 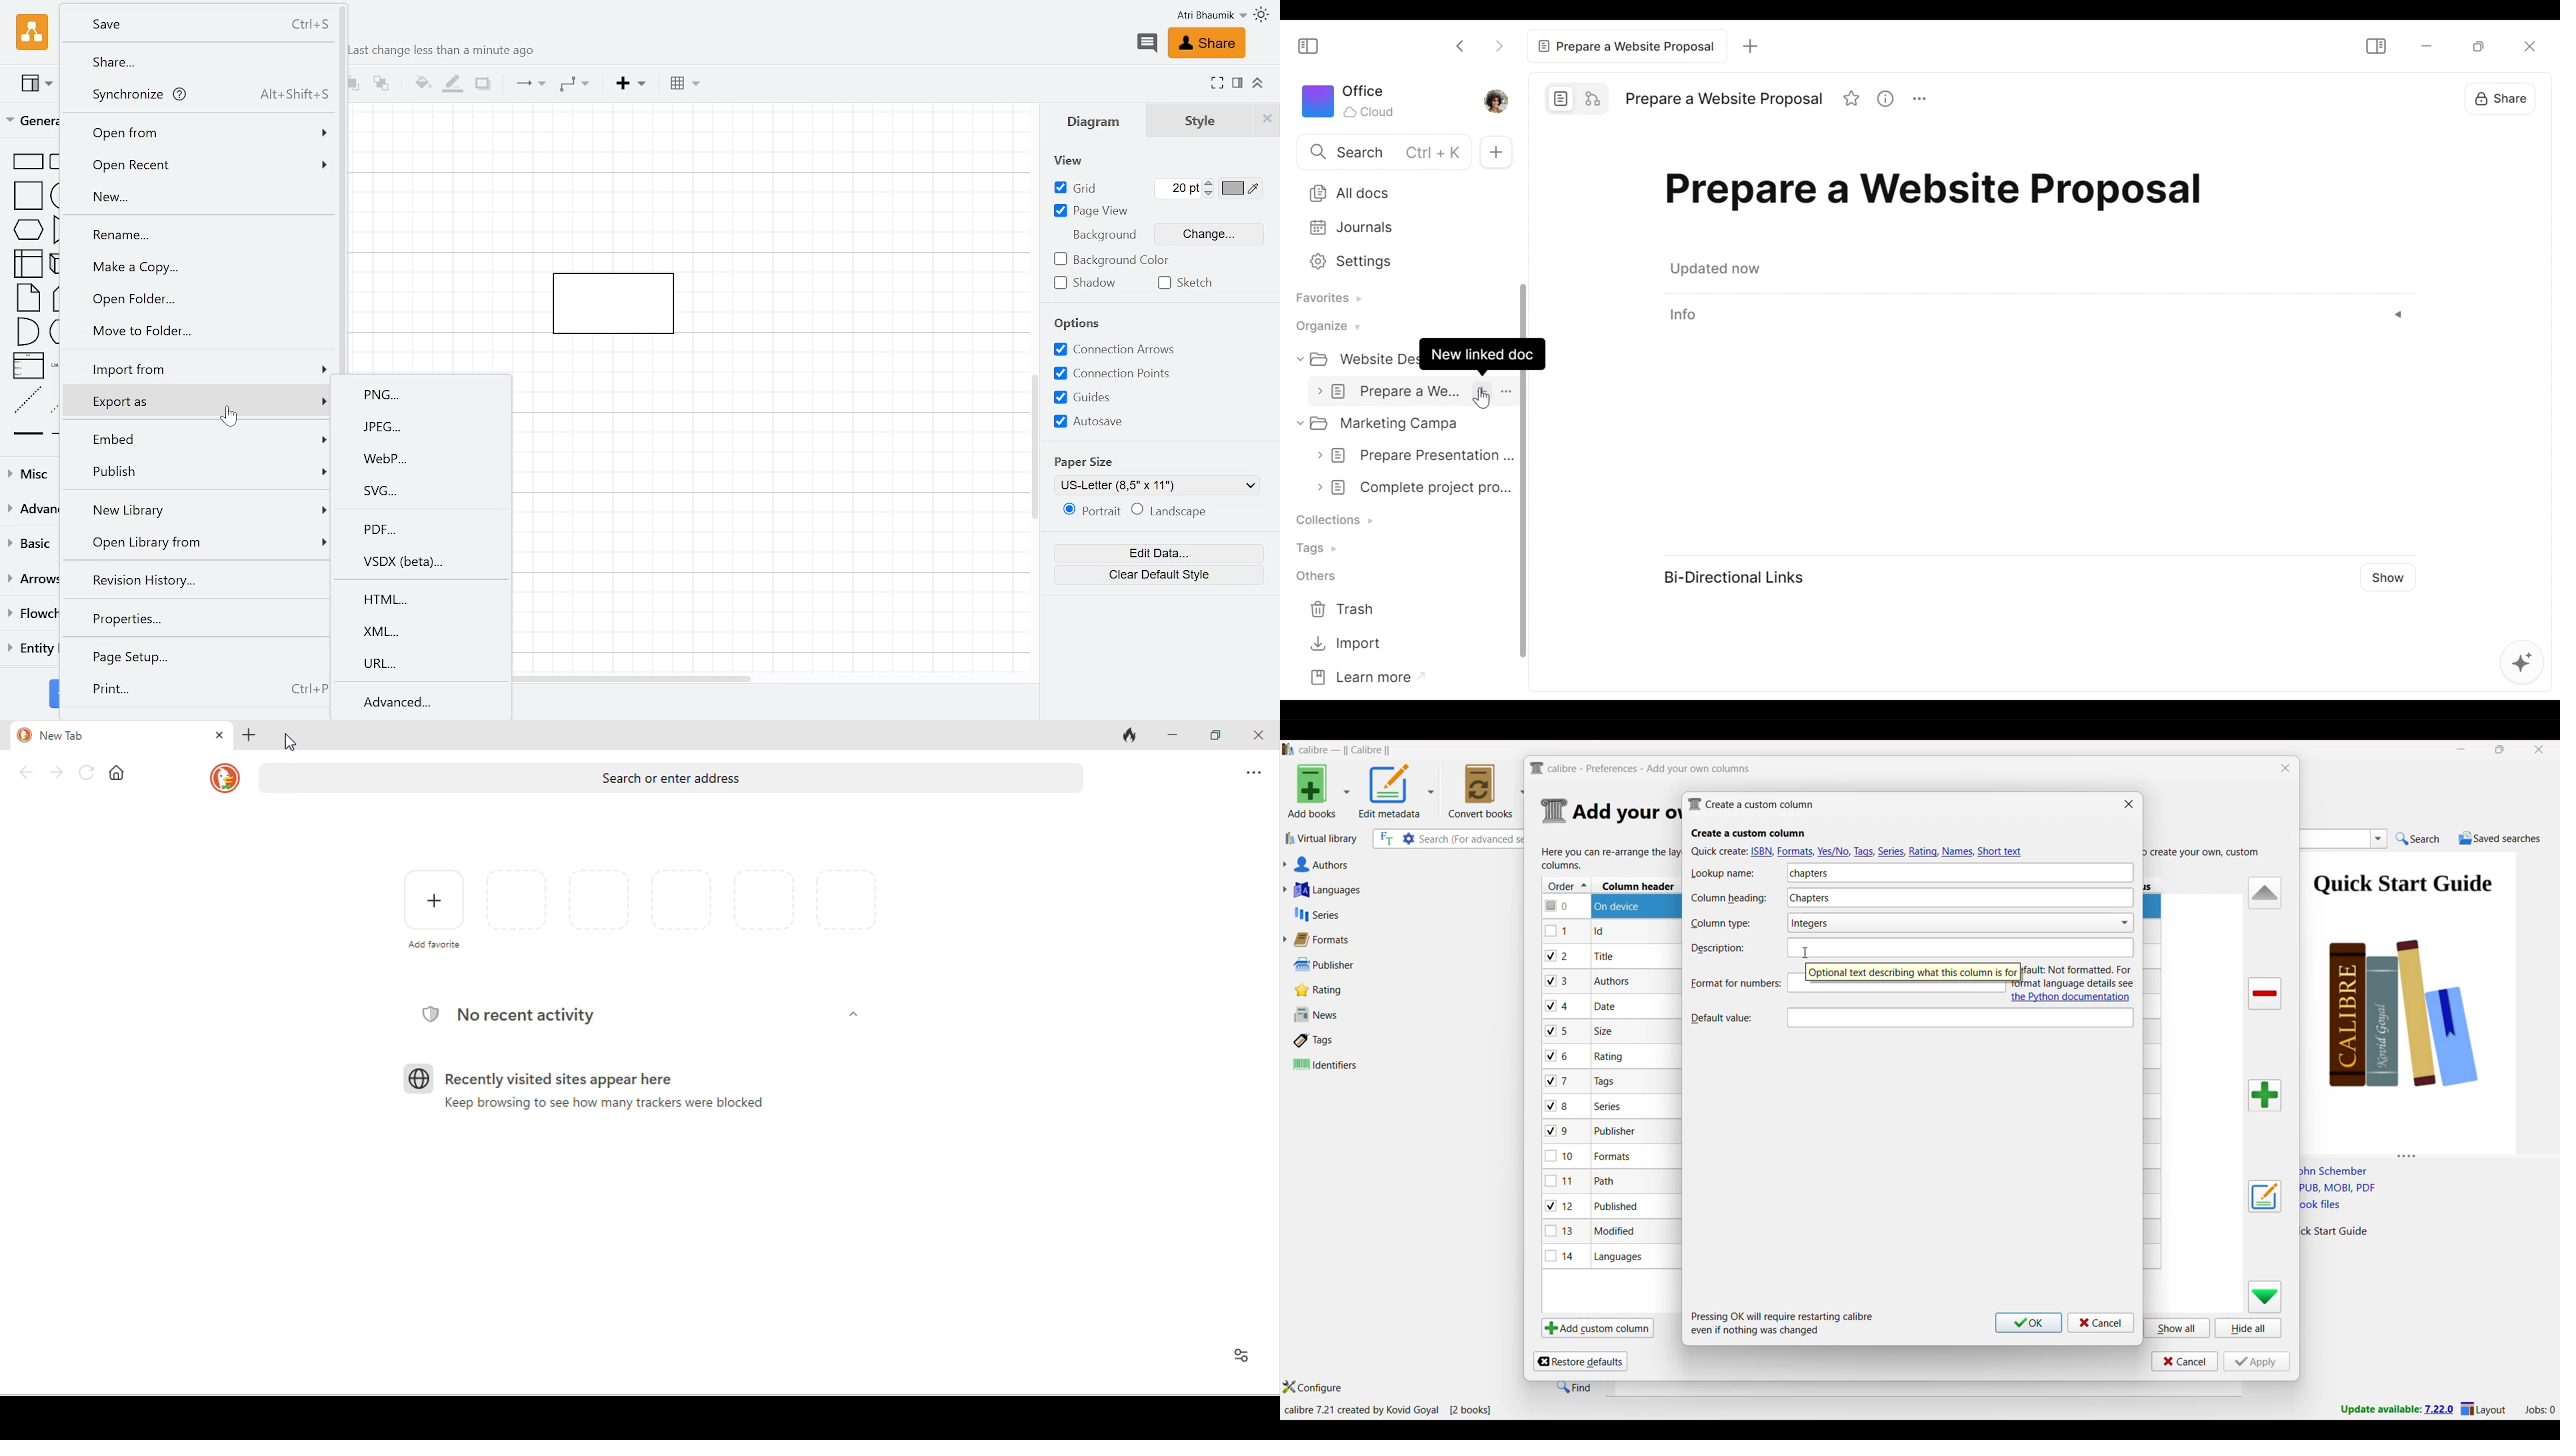 What do you see at coordinates (1751, 804) in the screenshot?
I see `Window name` at bounding box center [1751, 804].